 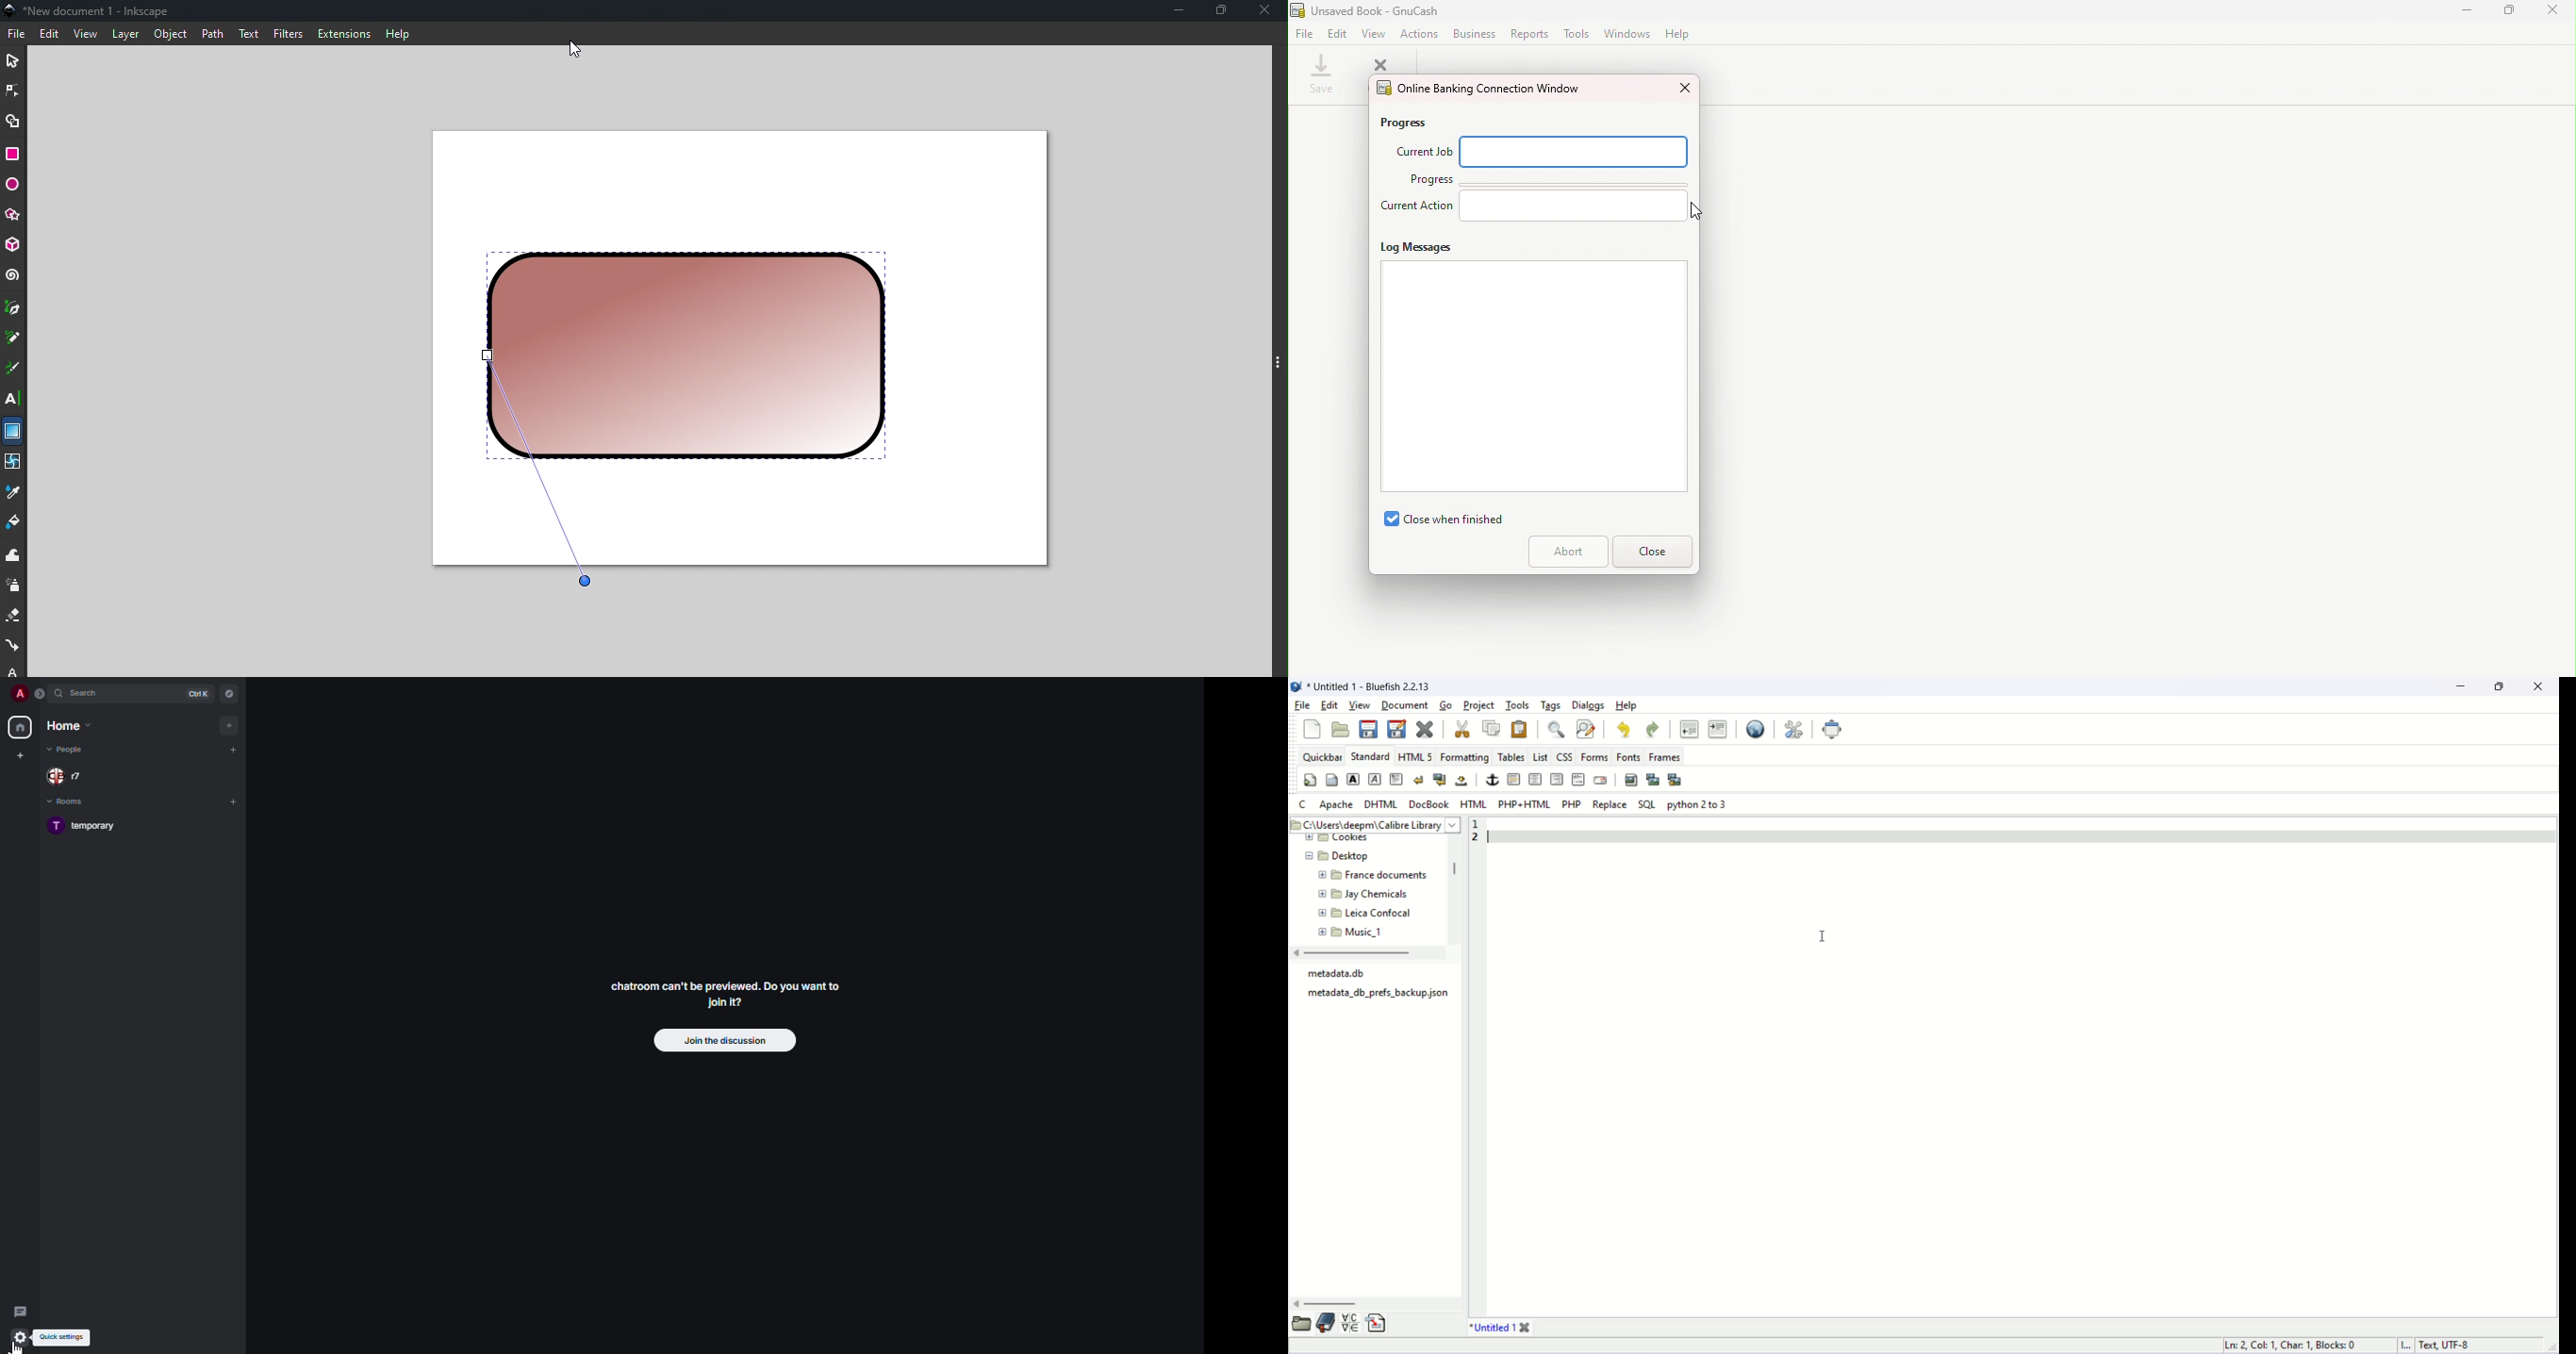 I want to click on save as, so click(x=1397, y=729).